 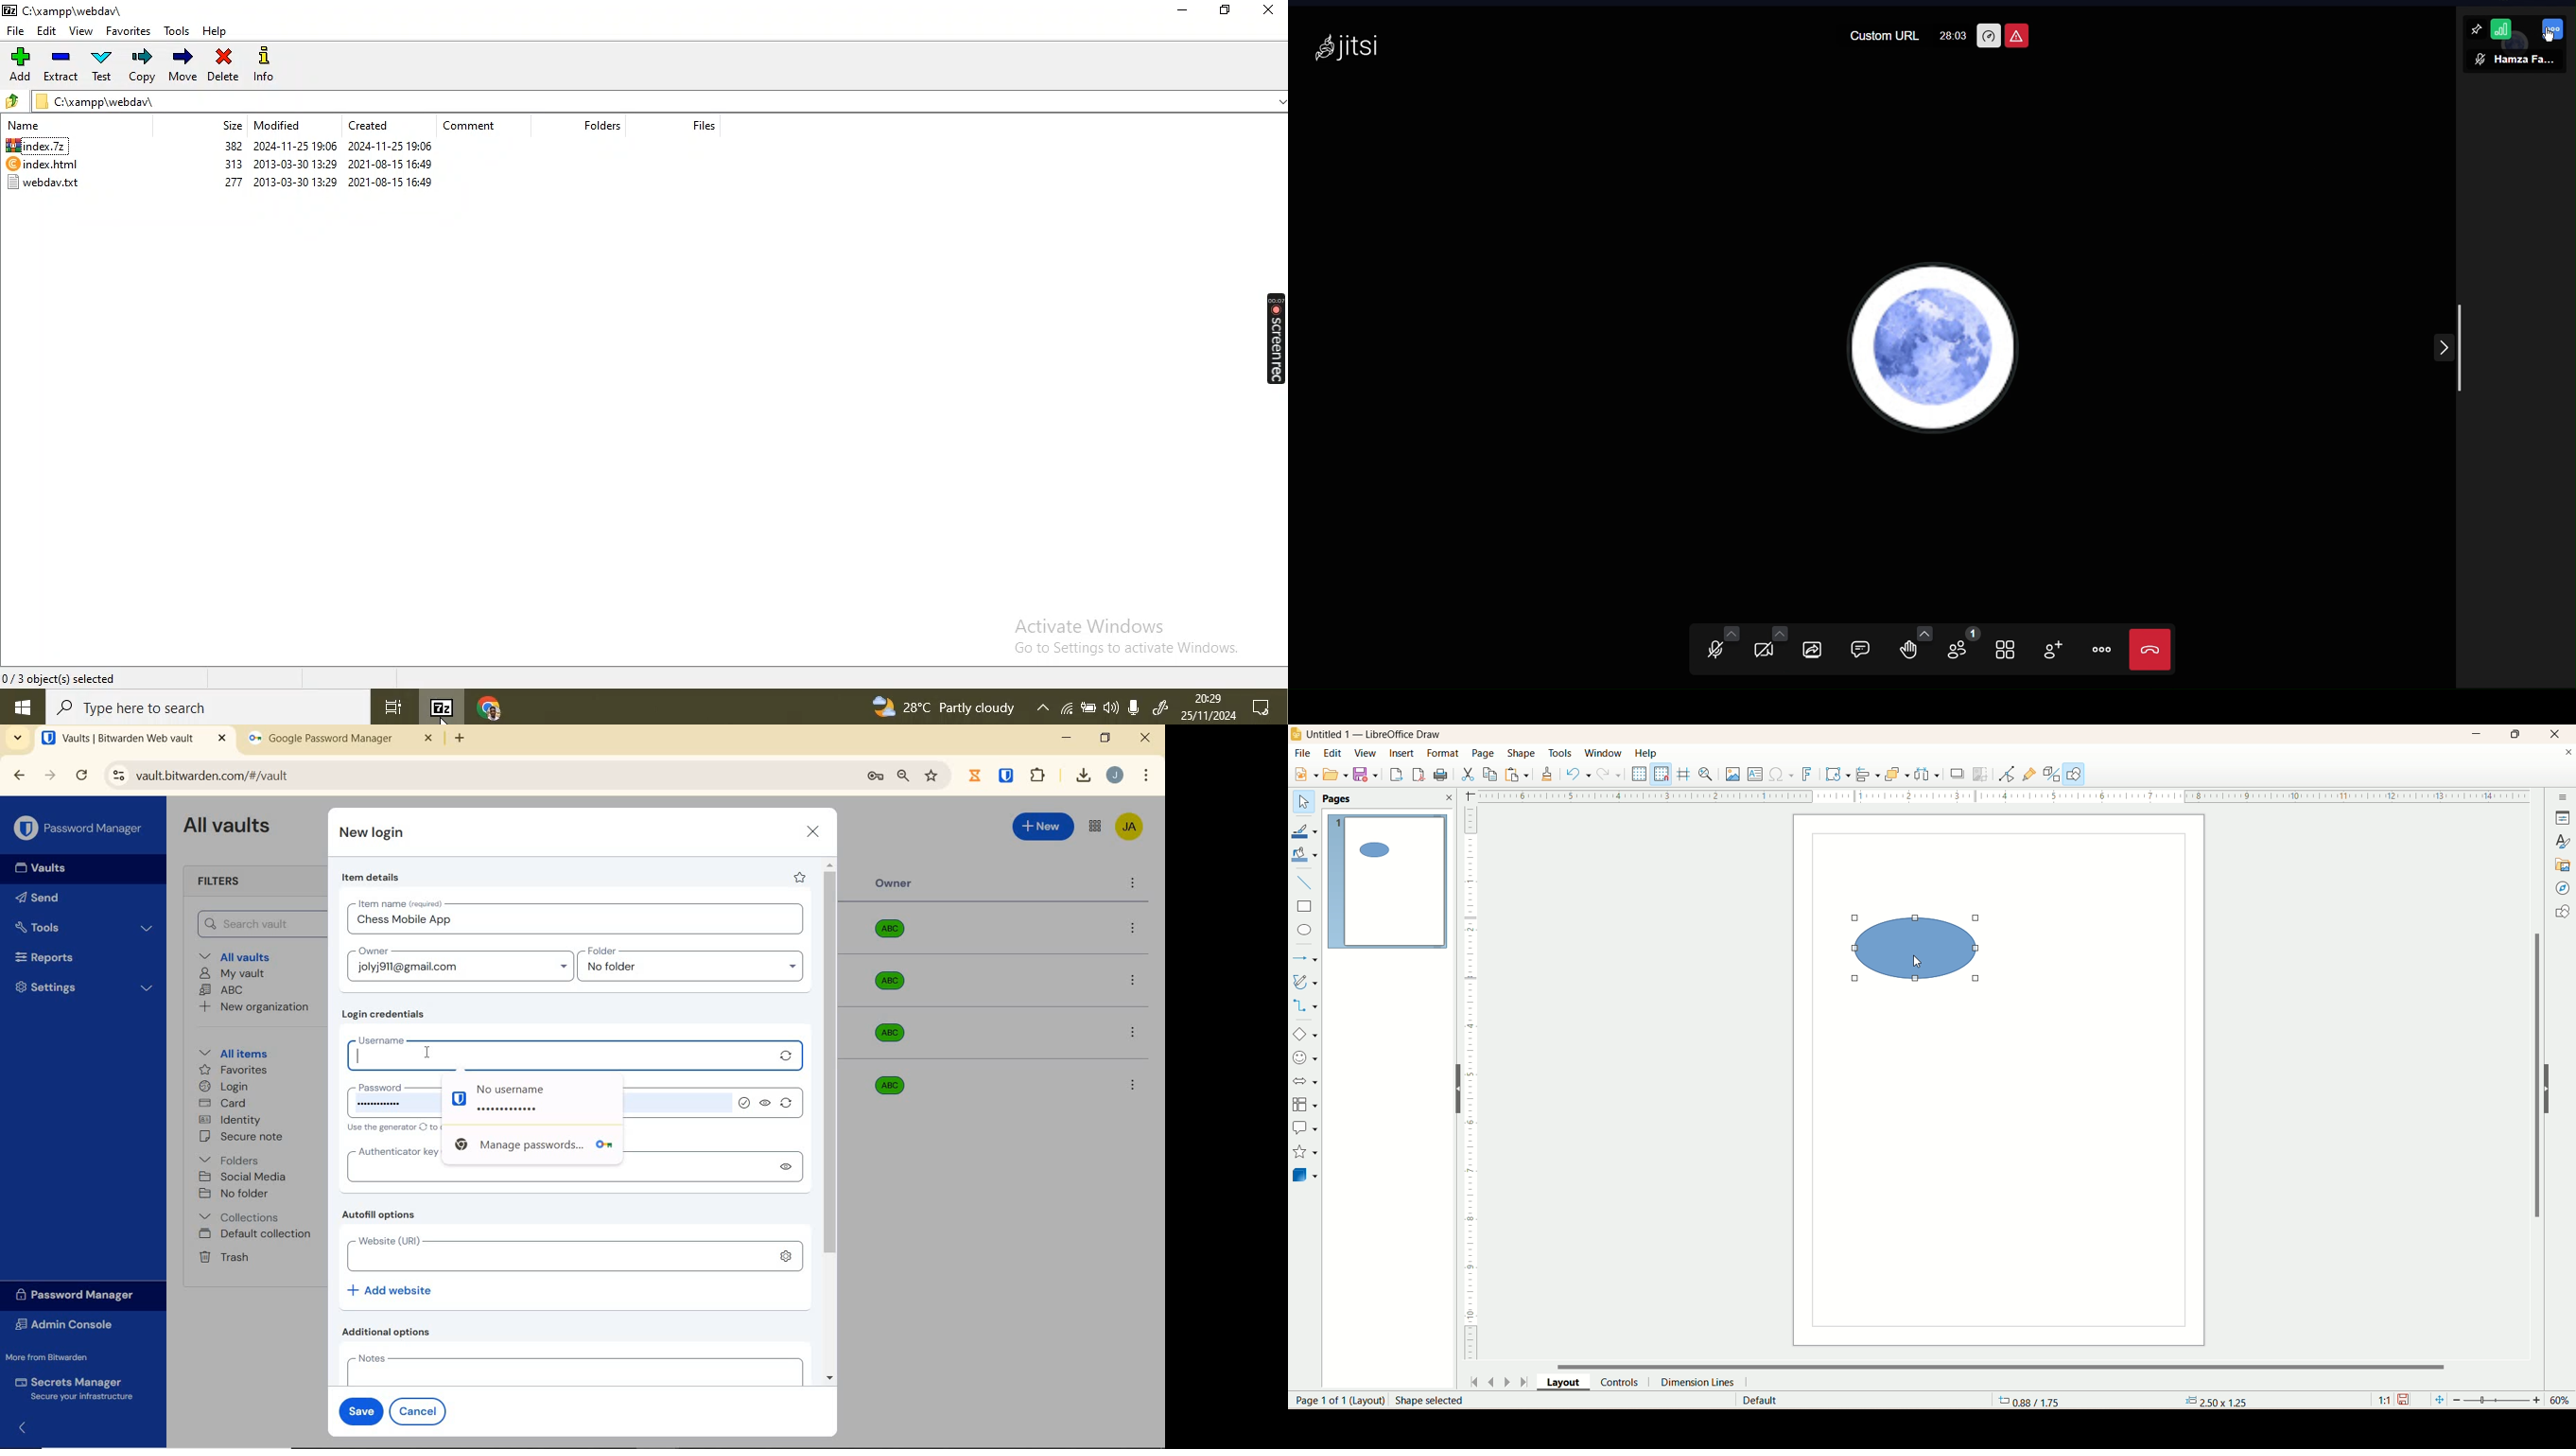 What do you see at coordinates (235, 1071) in the screenshot?
I see `favorites` at bounding box center [235, 1071].